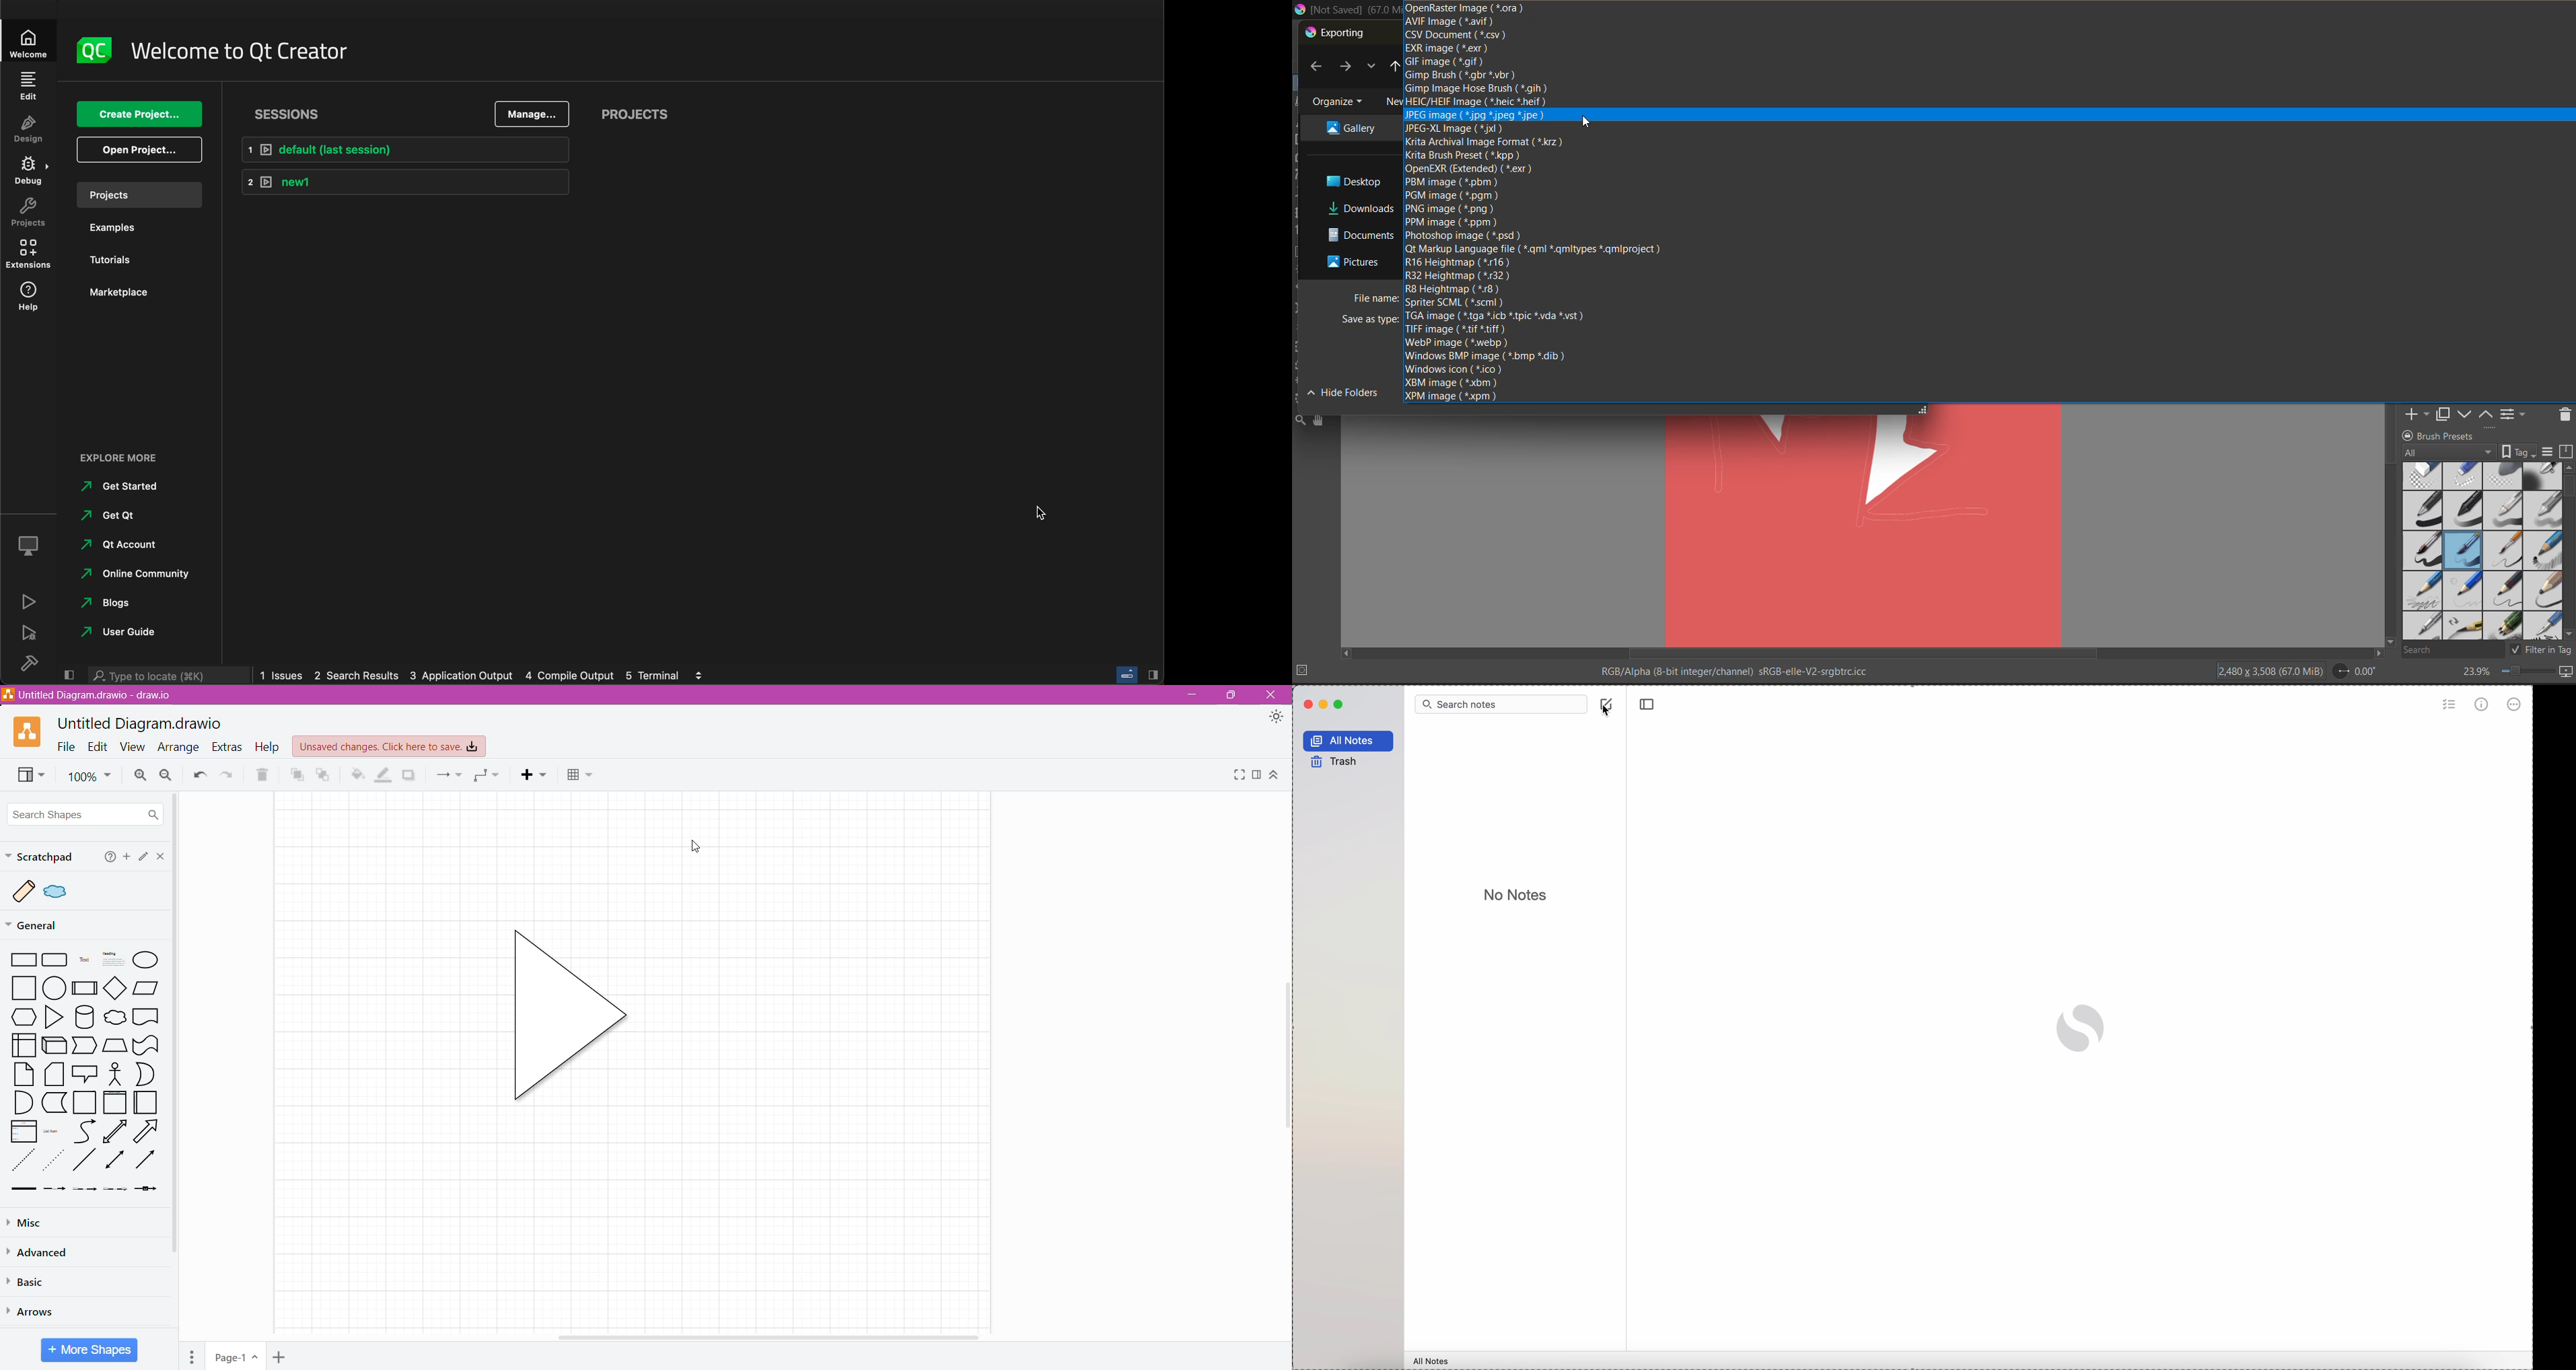 This screenshot has width=2576, height=1372. Describe the element at coordinates (357, 775) in the screenshot. I see `Fill Color` at that location.